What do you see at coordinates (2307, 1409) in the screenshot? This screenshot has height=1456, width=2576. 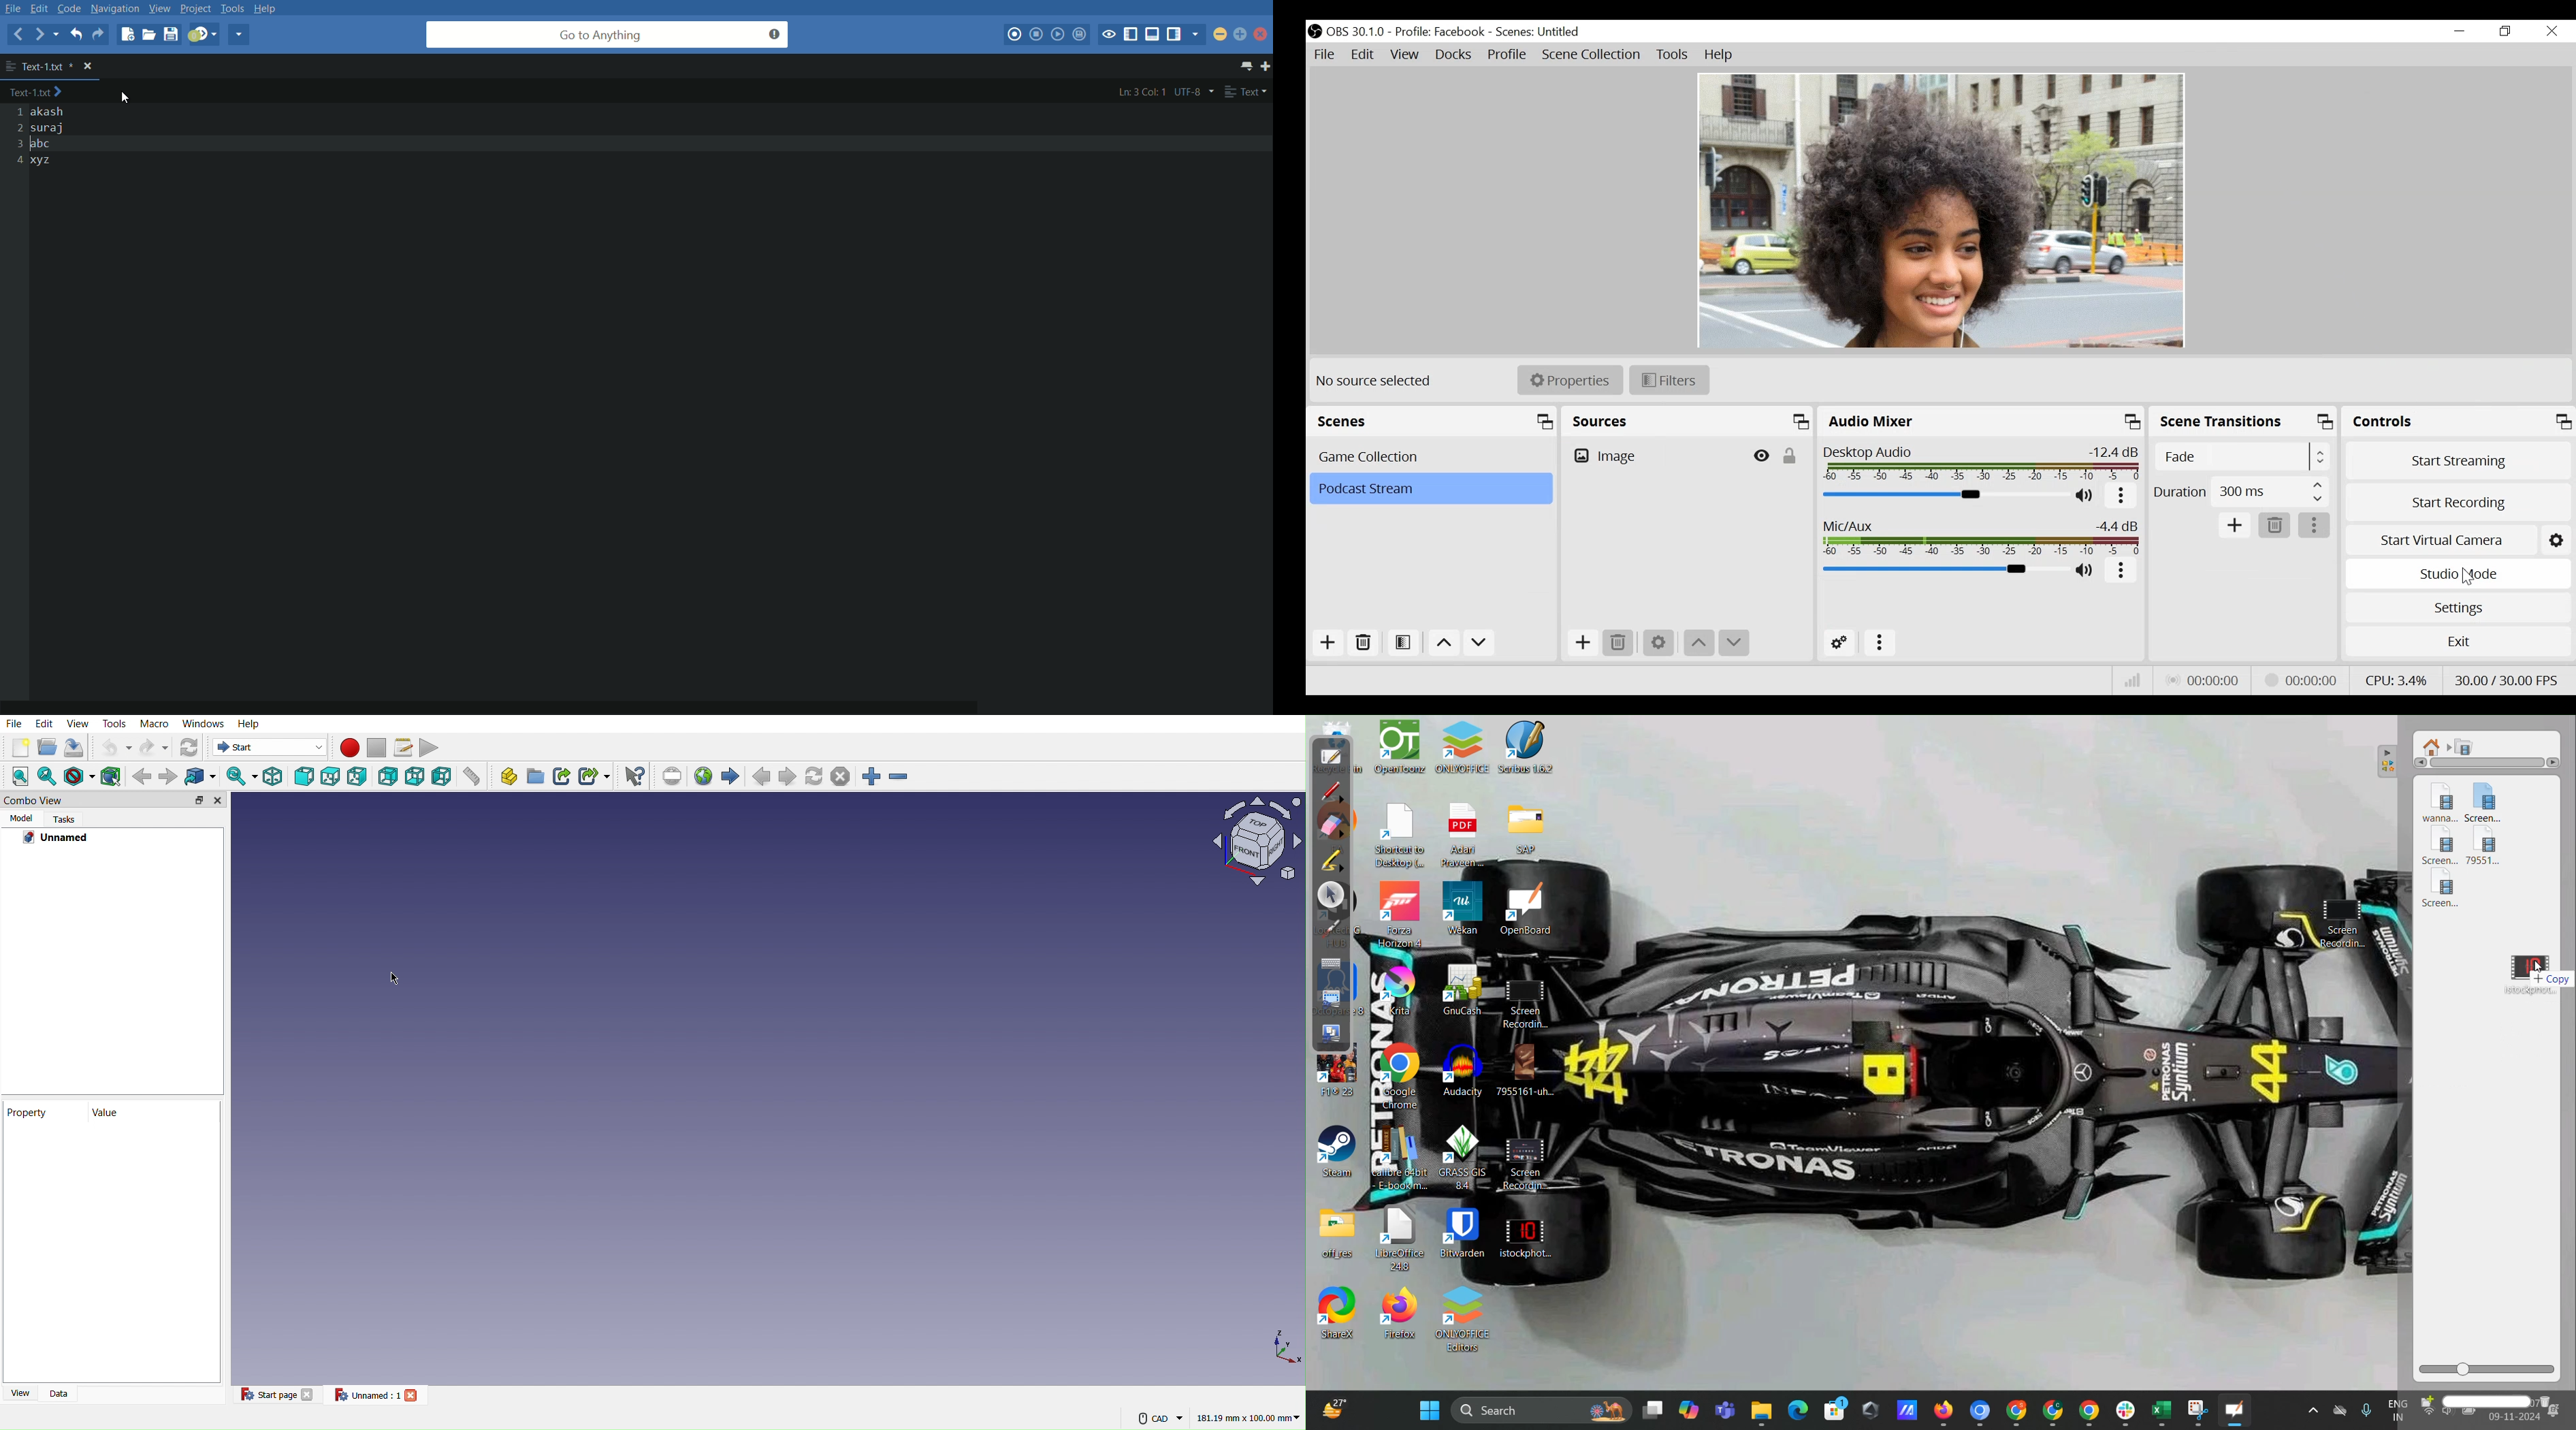 I see `Show hidden icons` at bounding box center [2307, 1409].